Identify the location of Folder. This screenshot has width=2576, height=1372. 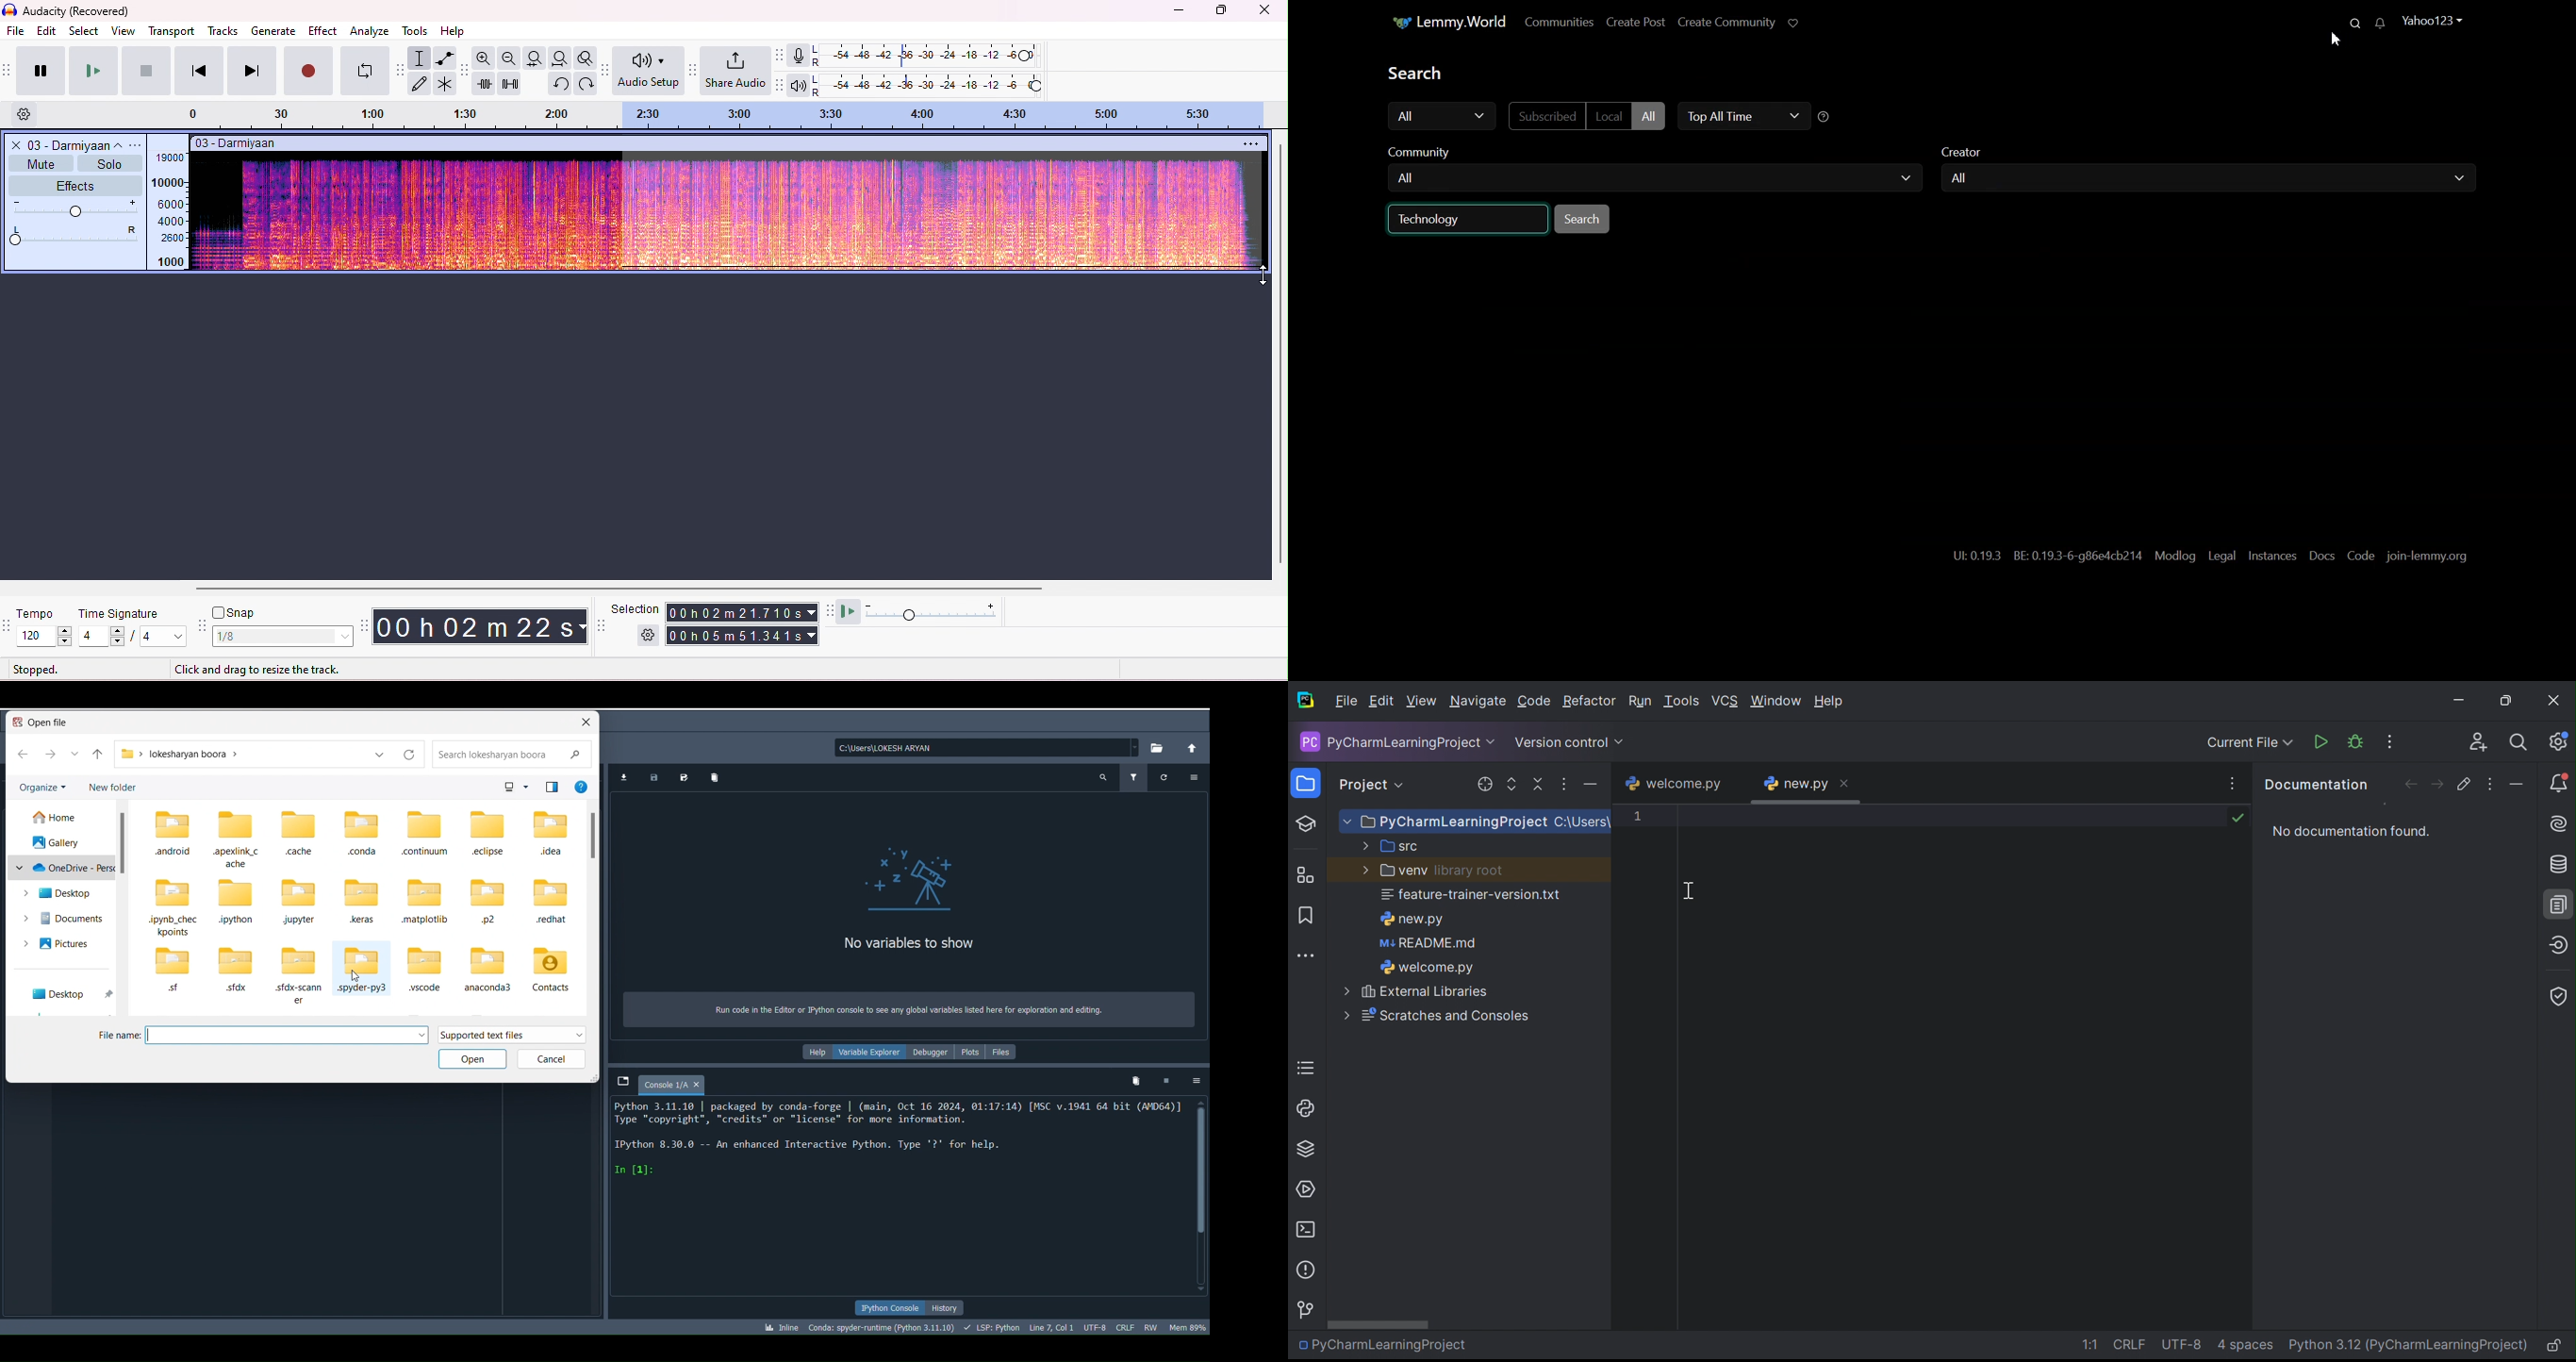
(486, 903).